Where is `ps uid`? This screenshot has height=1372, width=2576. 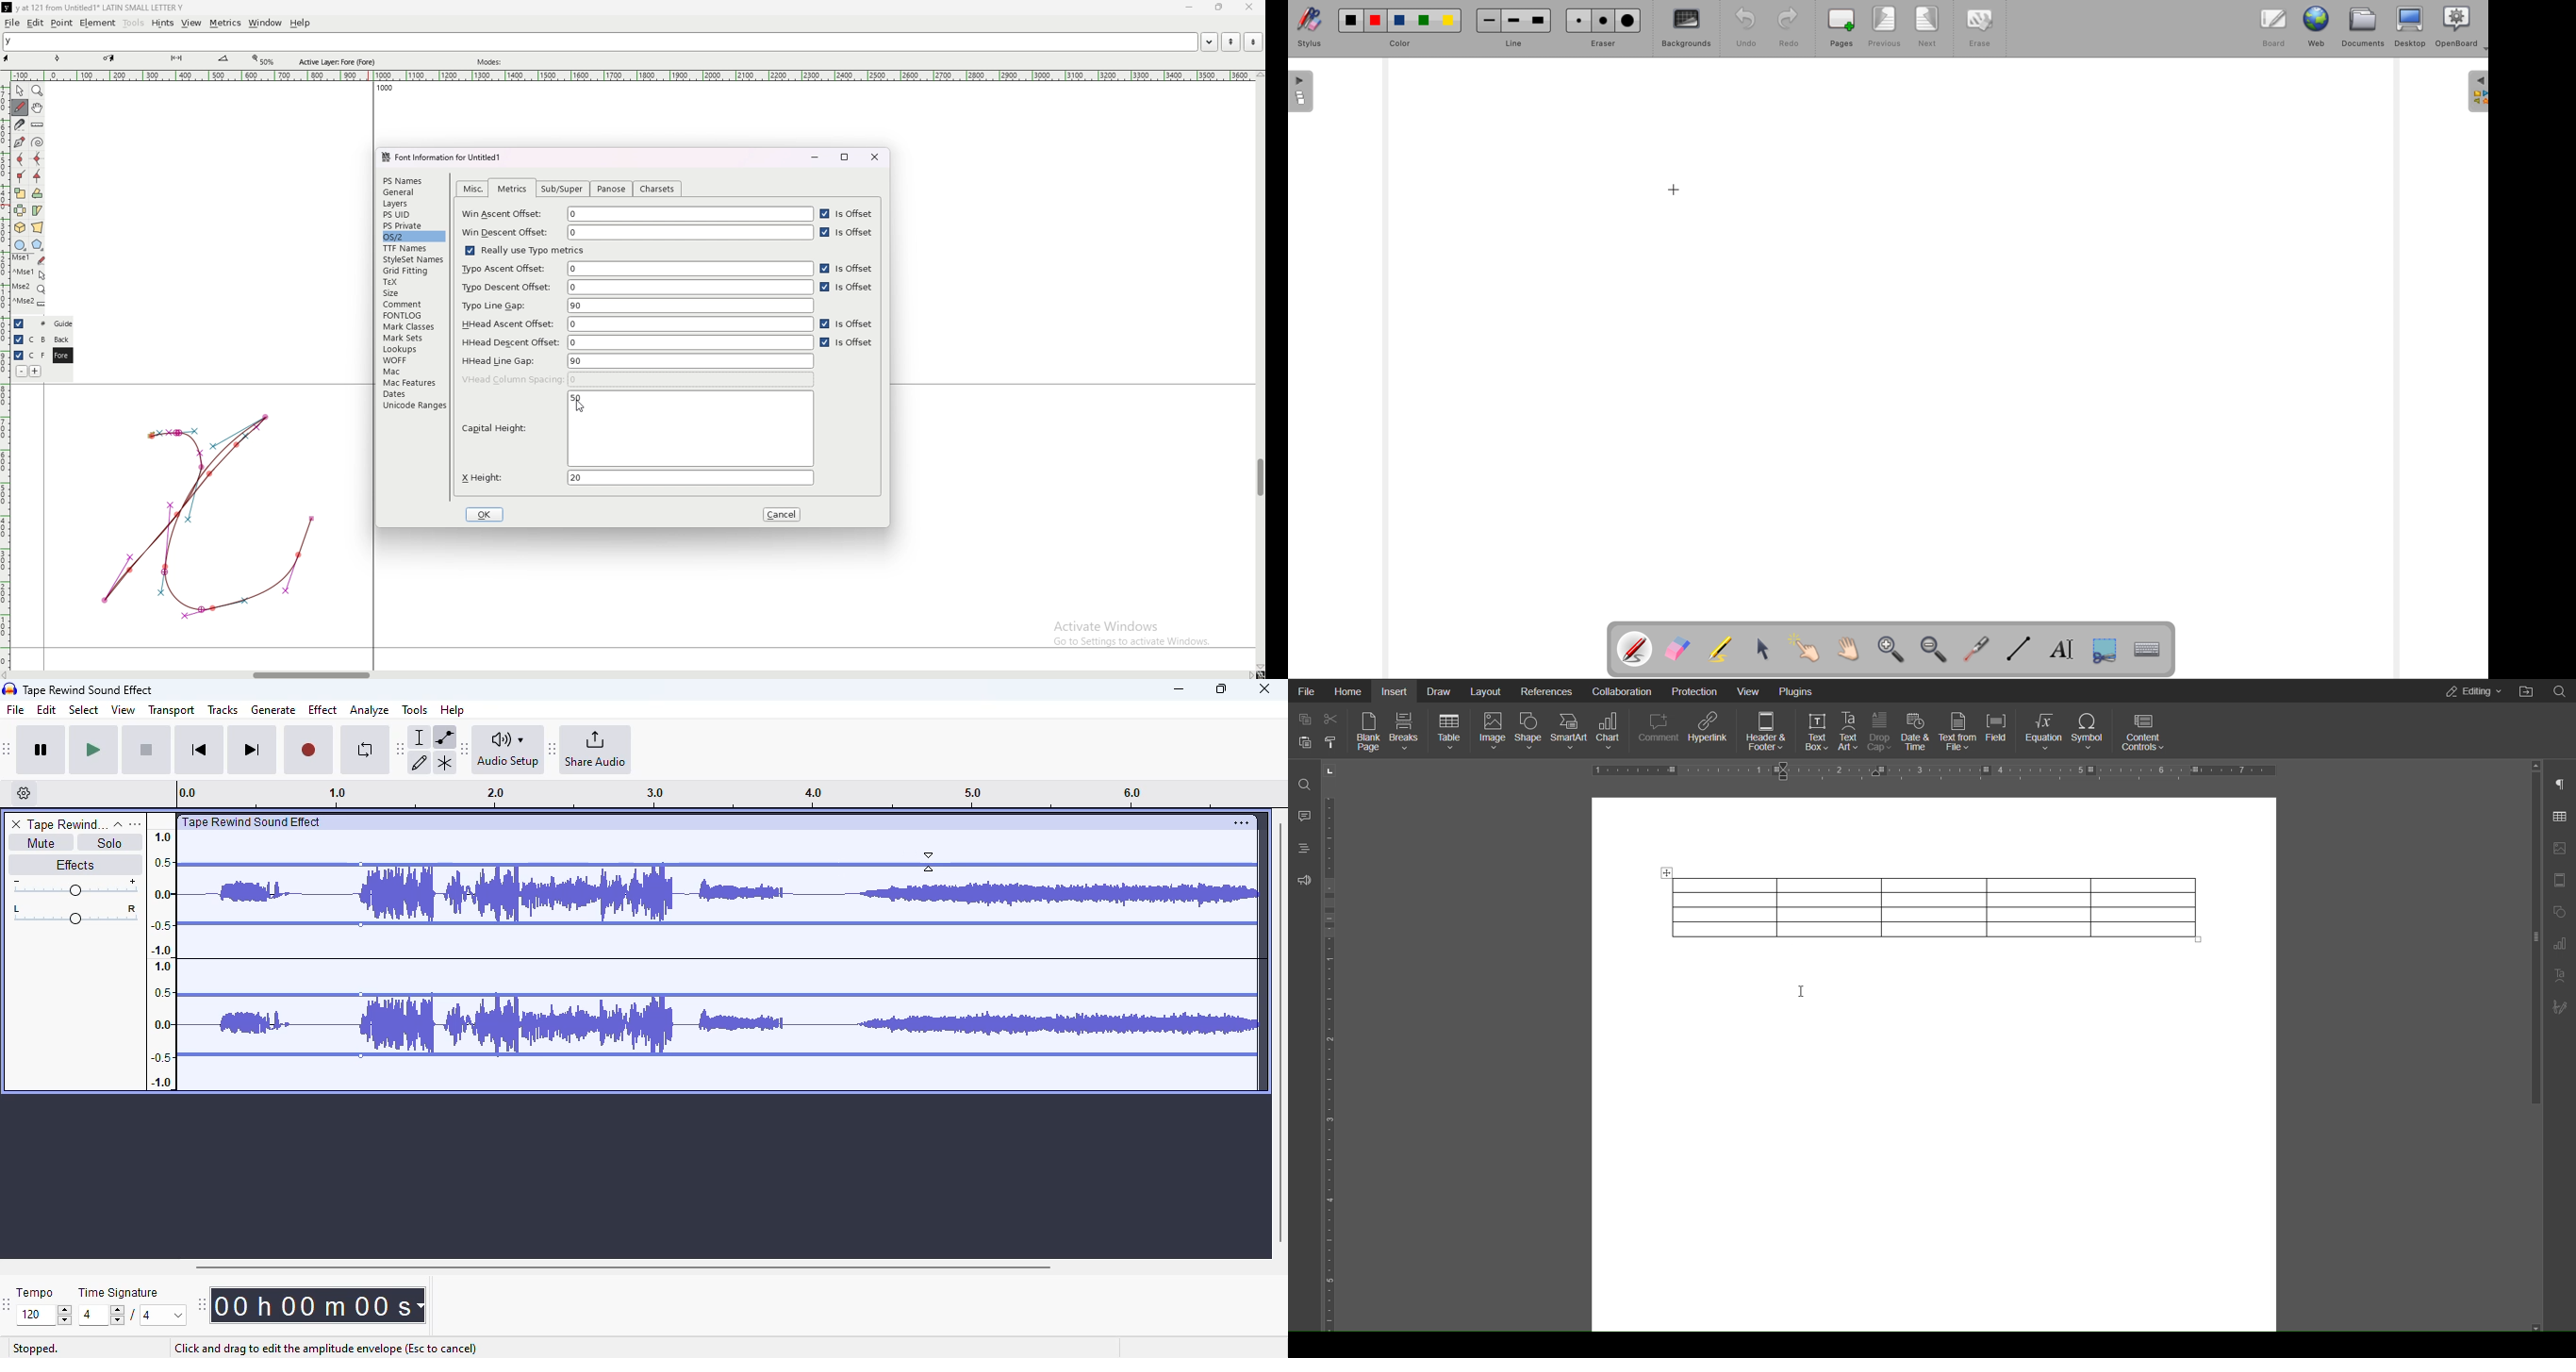 ps uid is located at coordinates (413, 215).